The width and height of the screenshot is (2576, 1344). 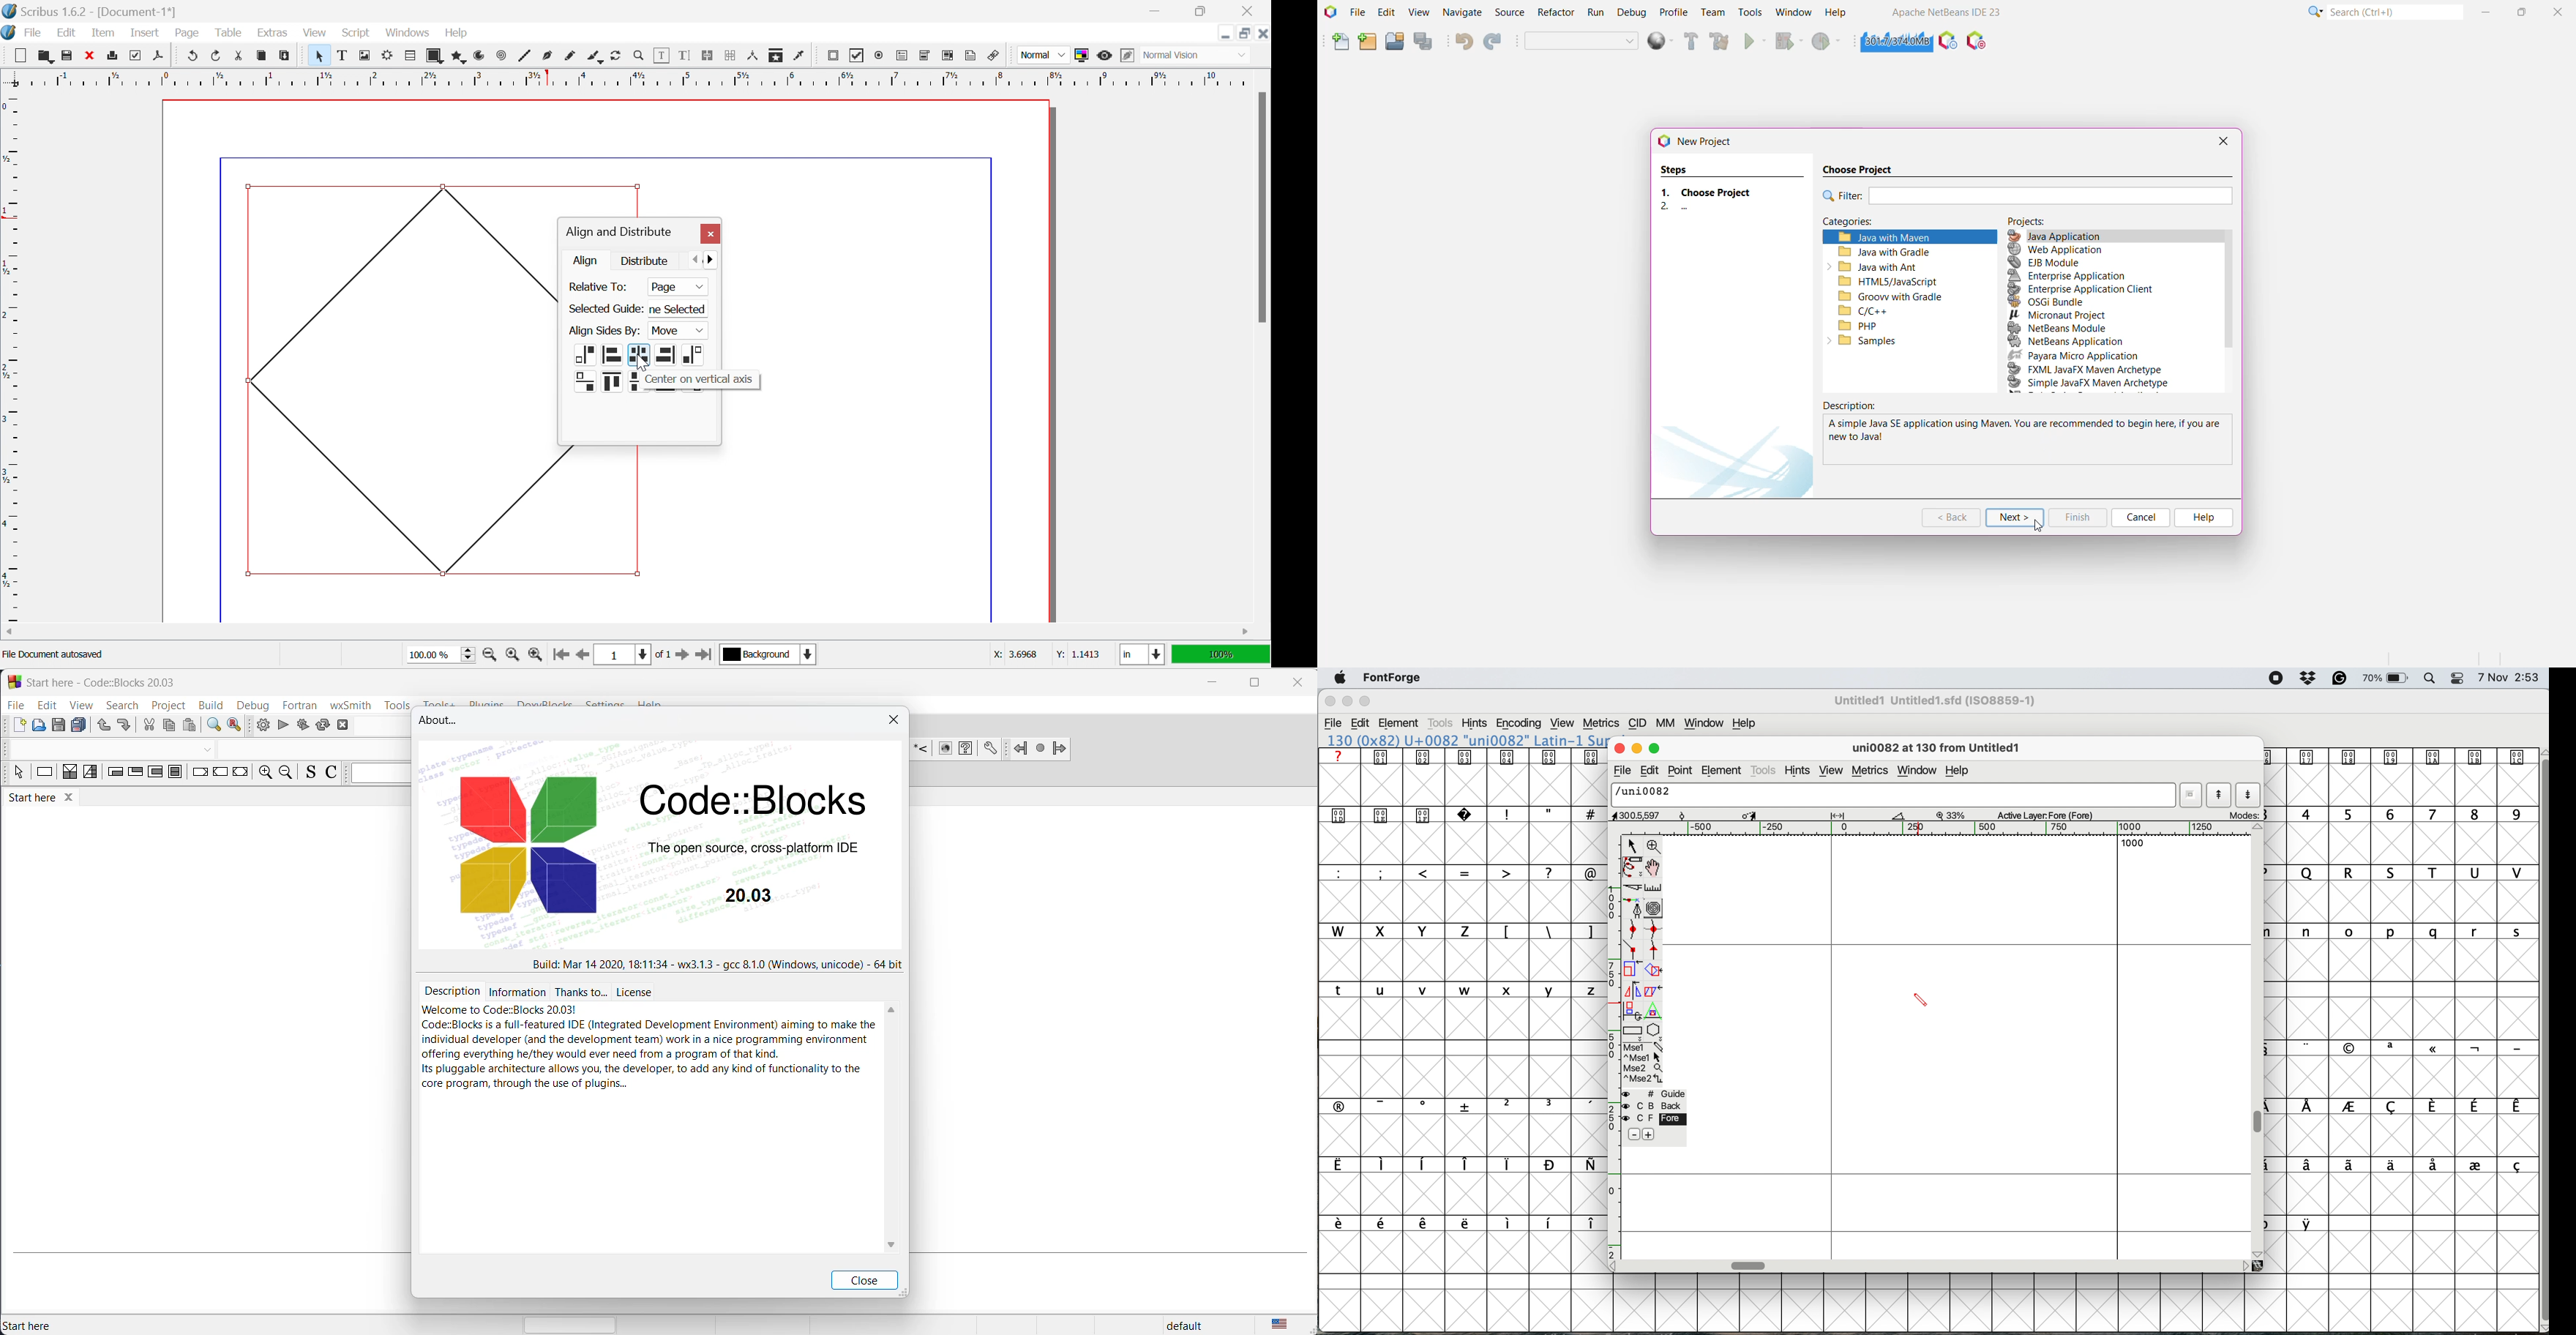 I want to click on x: 3.6968, so click(x=1017, y=654).